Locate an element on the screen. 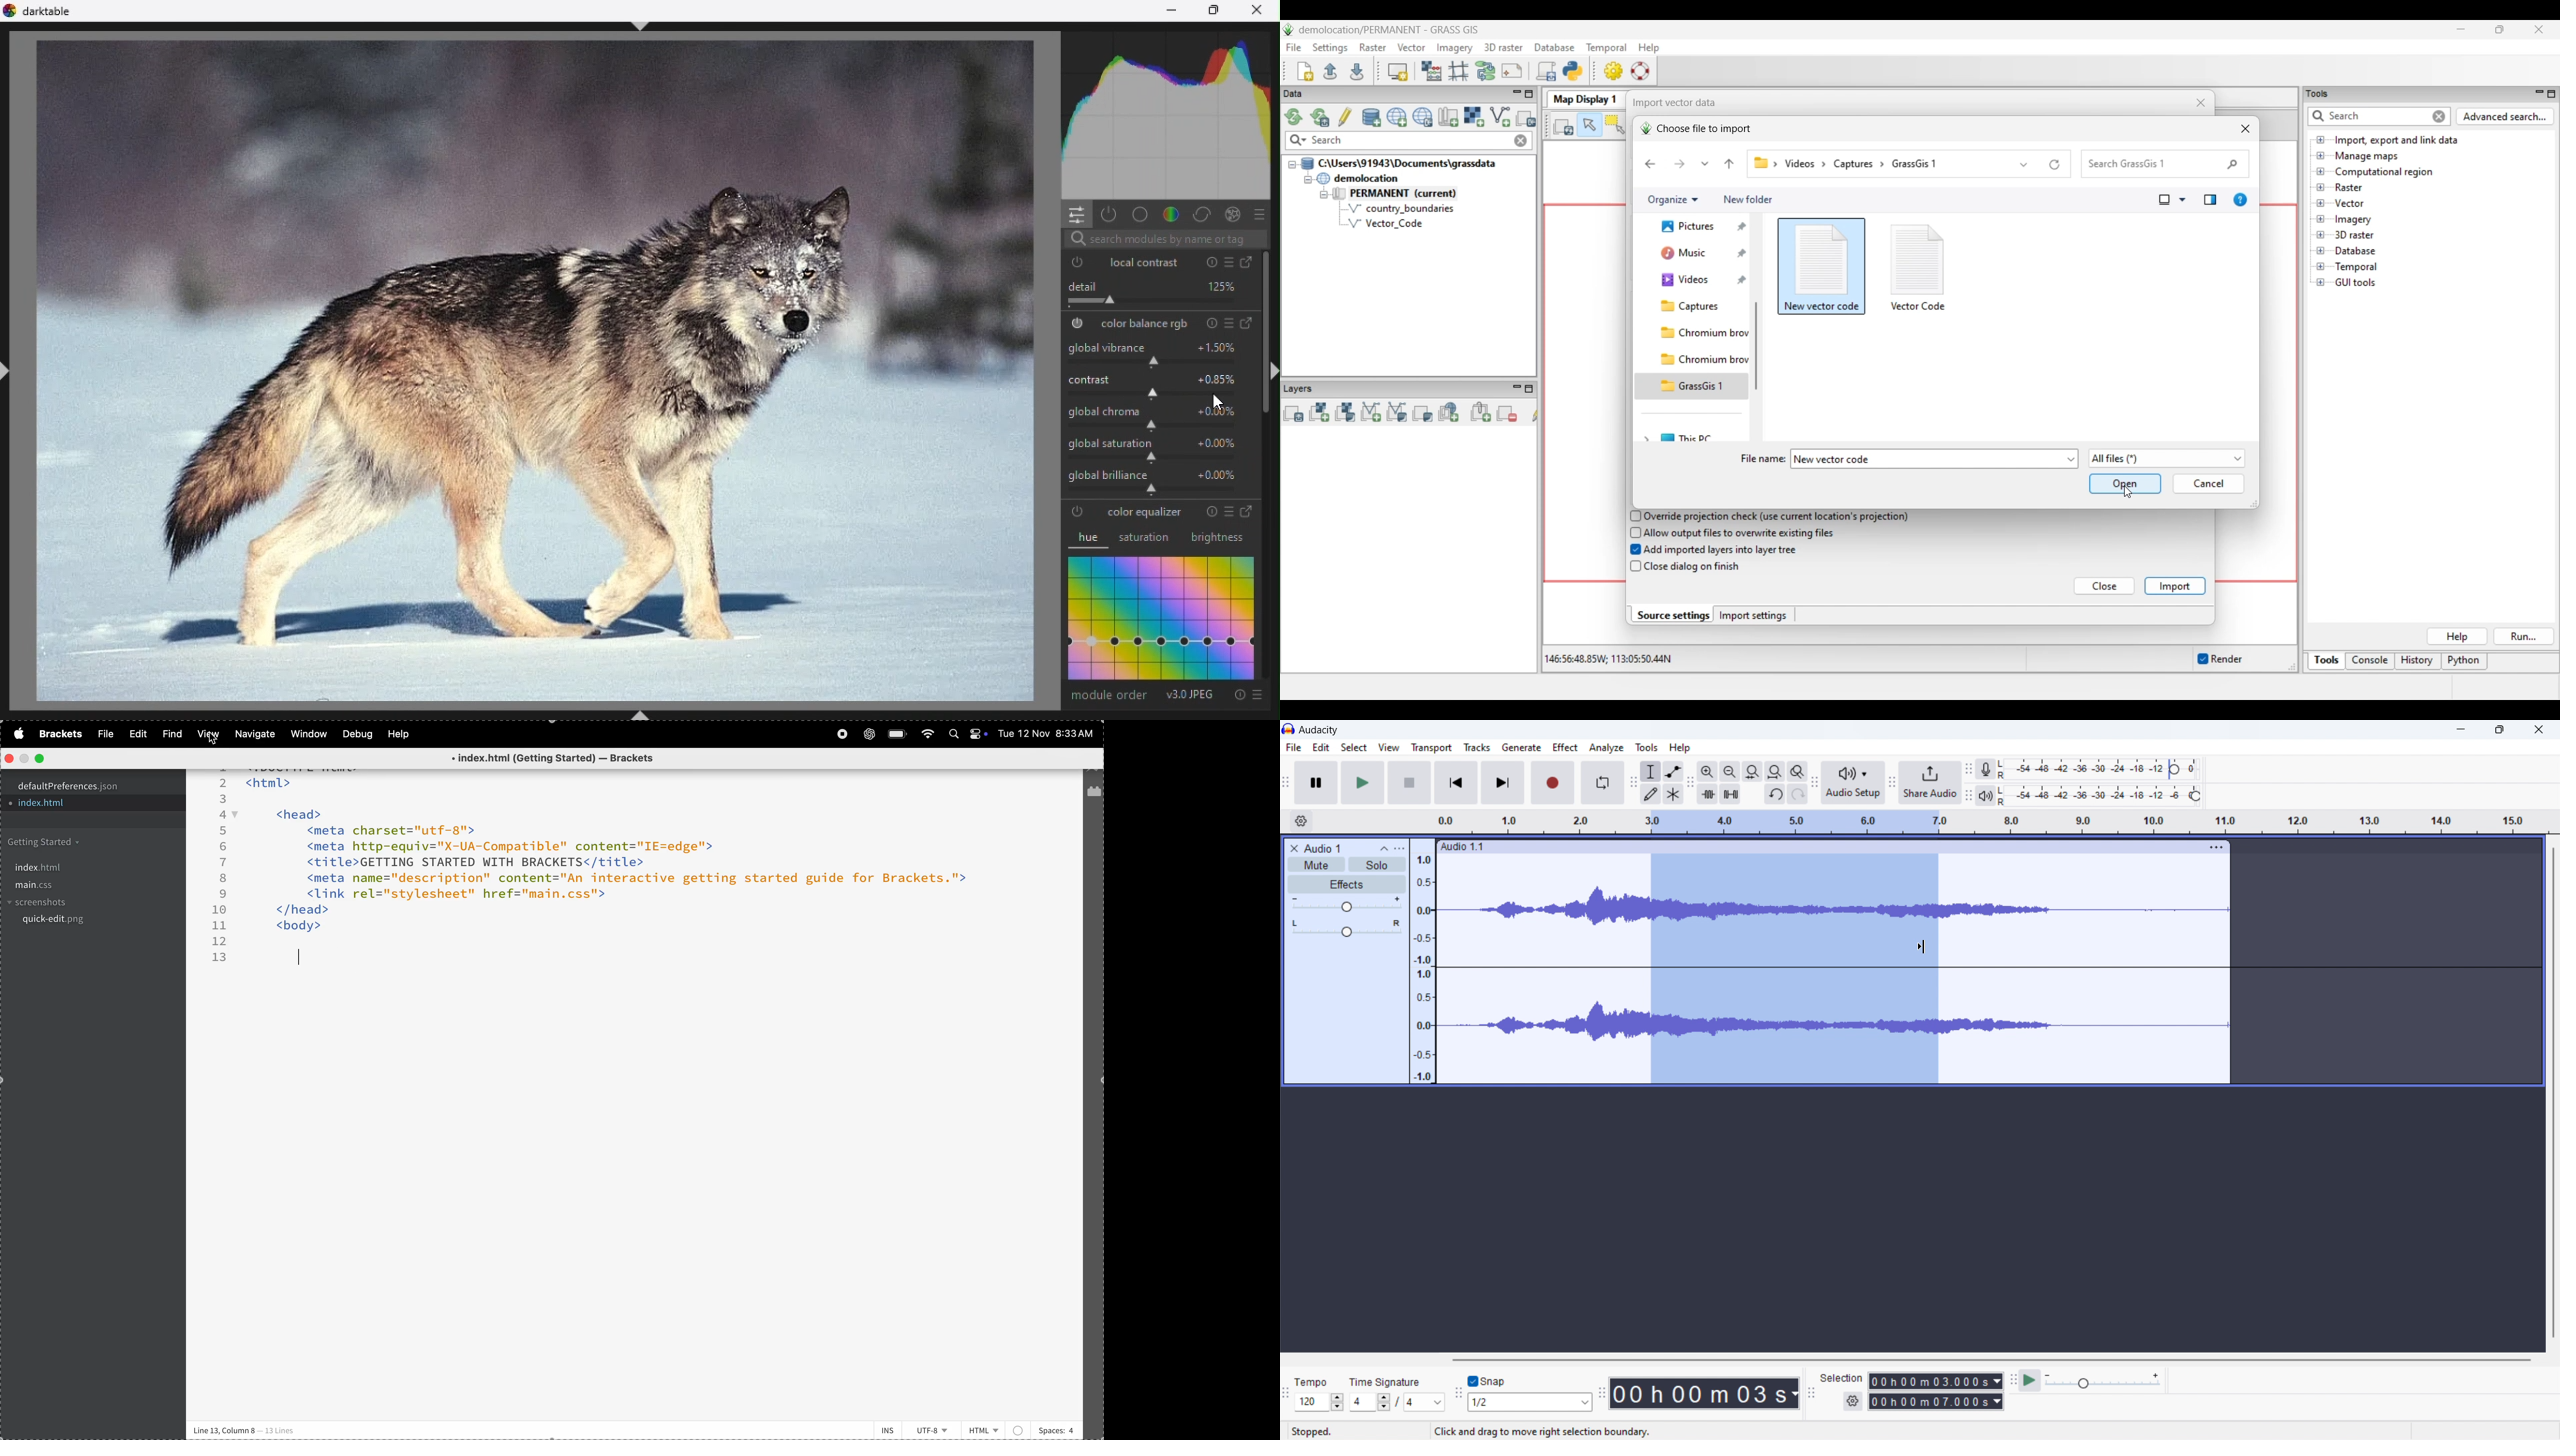 Image resolution: width=2576 pixels, height=1456 pixels. shift+ctrl+b is located at coordinates (643, 712).